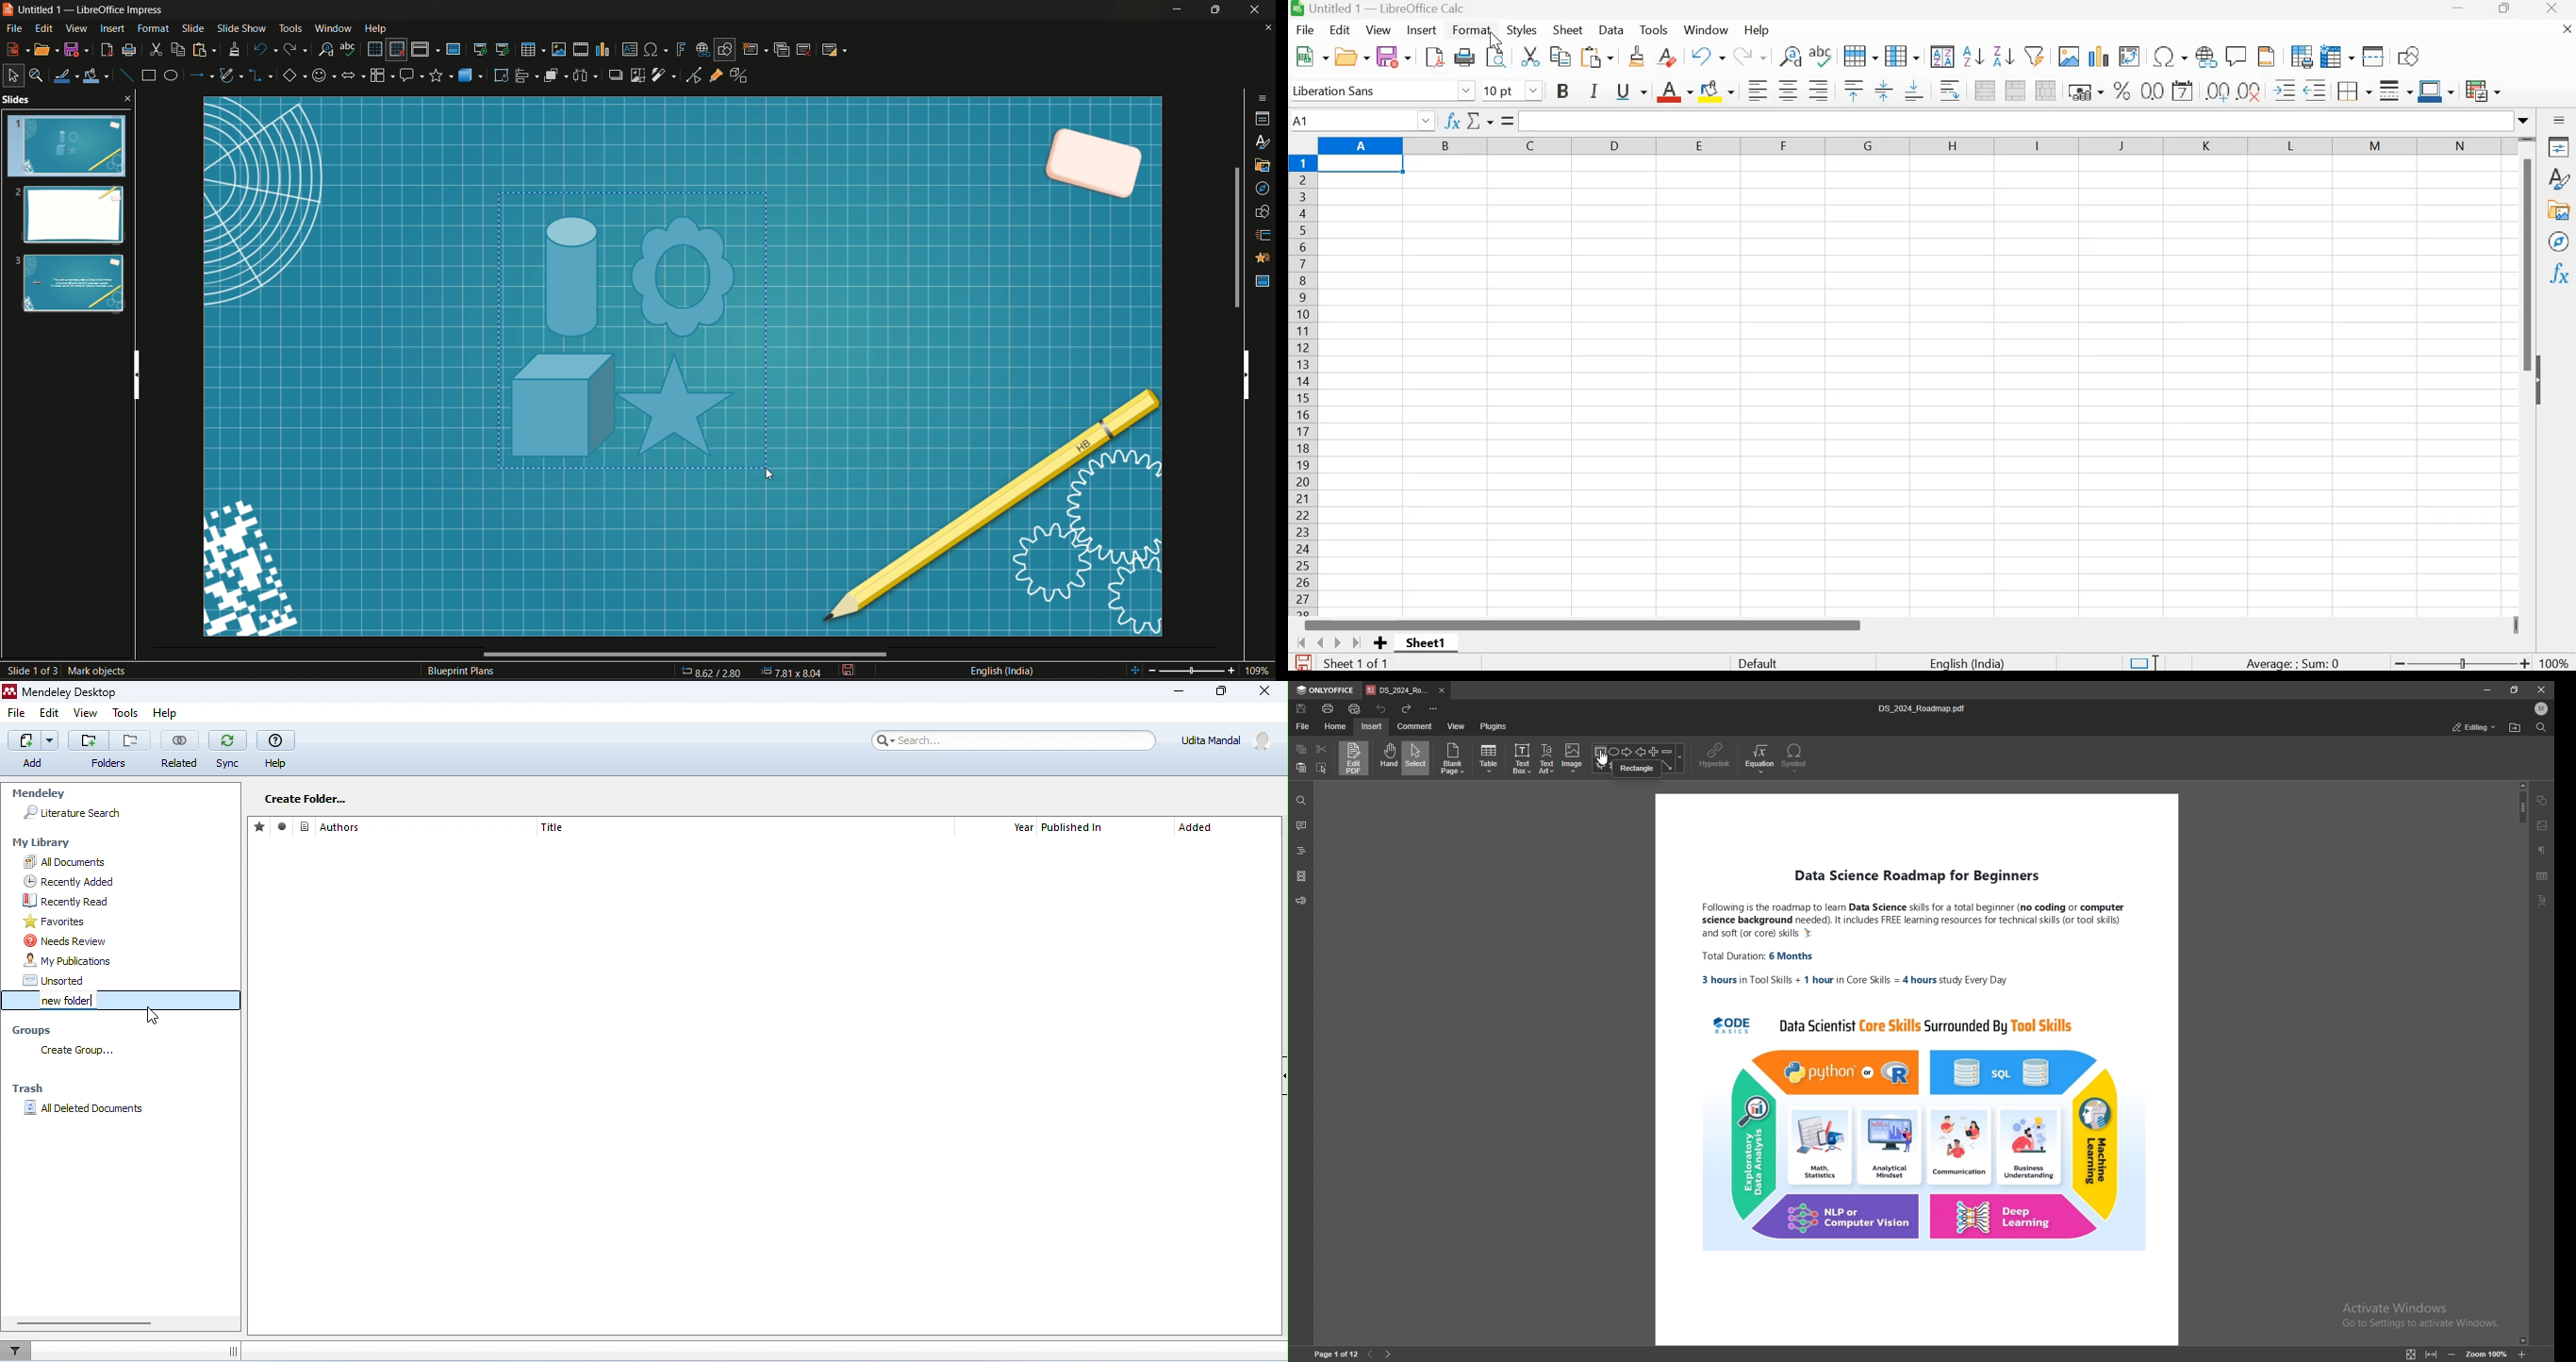  I want to click on remove, so click(130, 740).